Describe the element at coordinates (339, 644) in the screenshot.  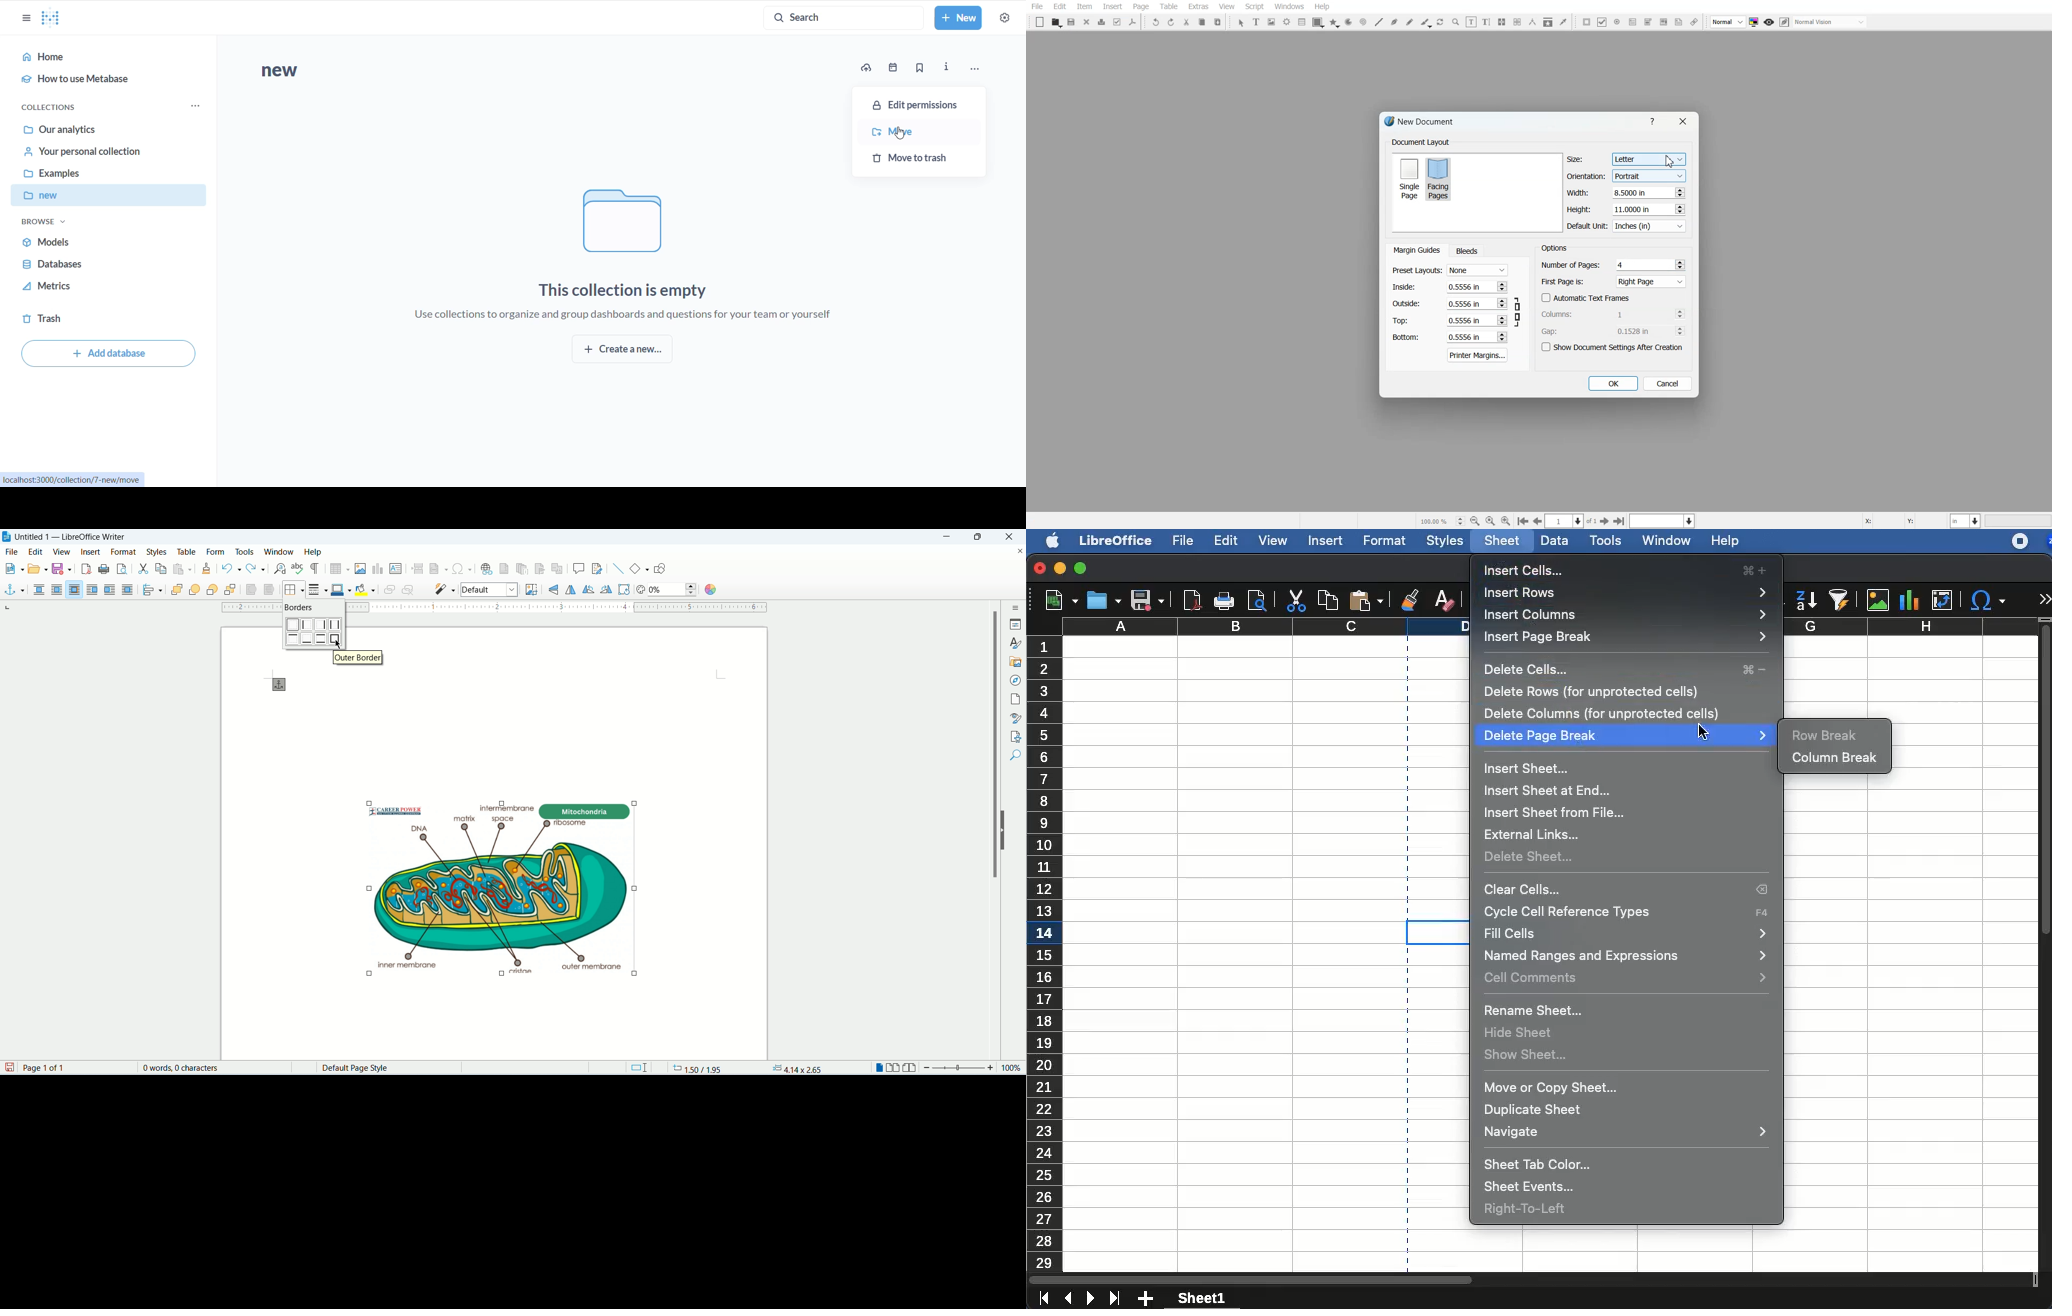
I see `Cursor` at that location.